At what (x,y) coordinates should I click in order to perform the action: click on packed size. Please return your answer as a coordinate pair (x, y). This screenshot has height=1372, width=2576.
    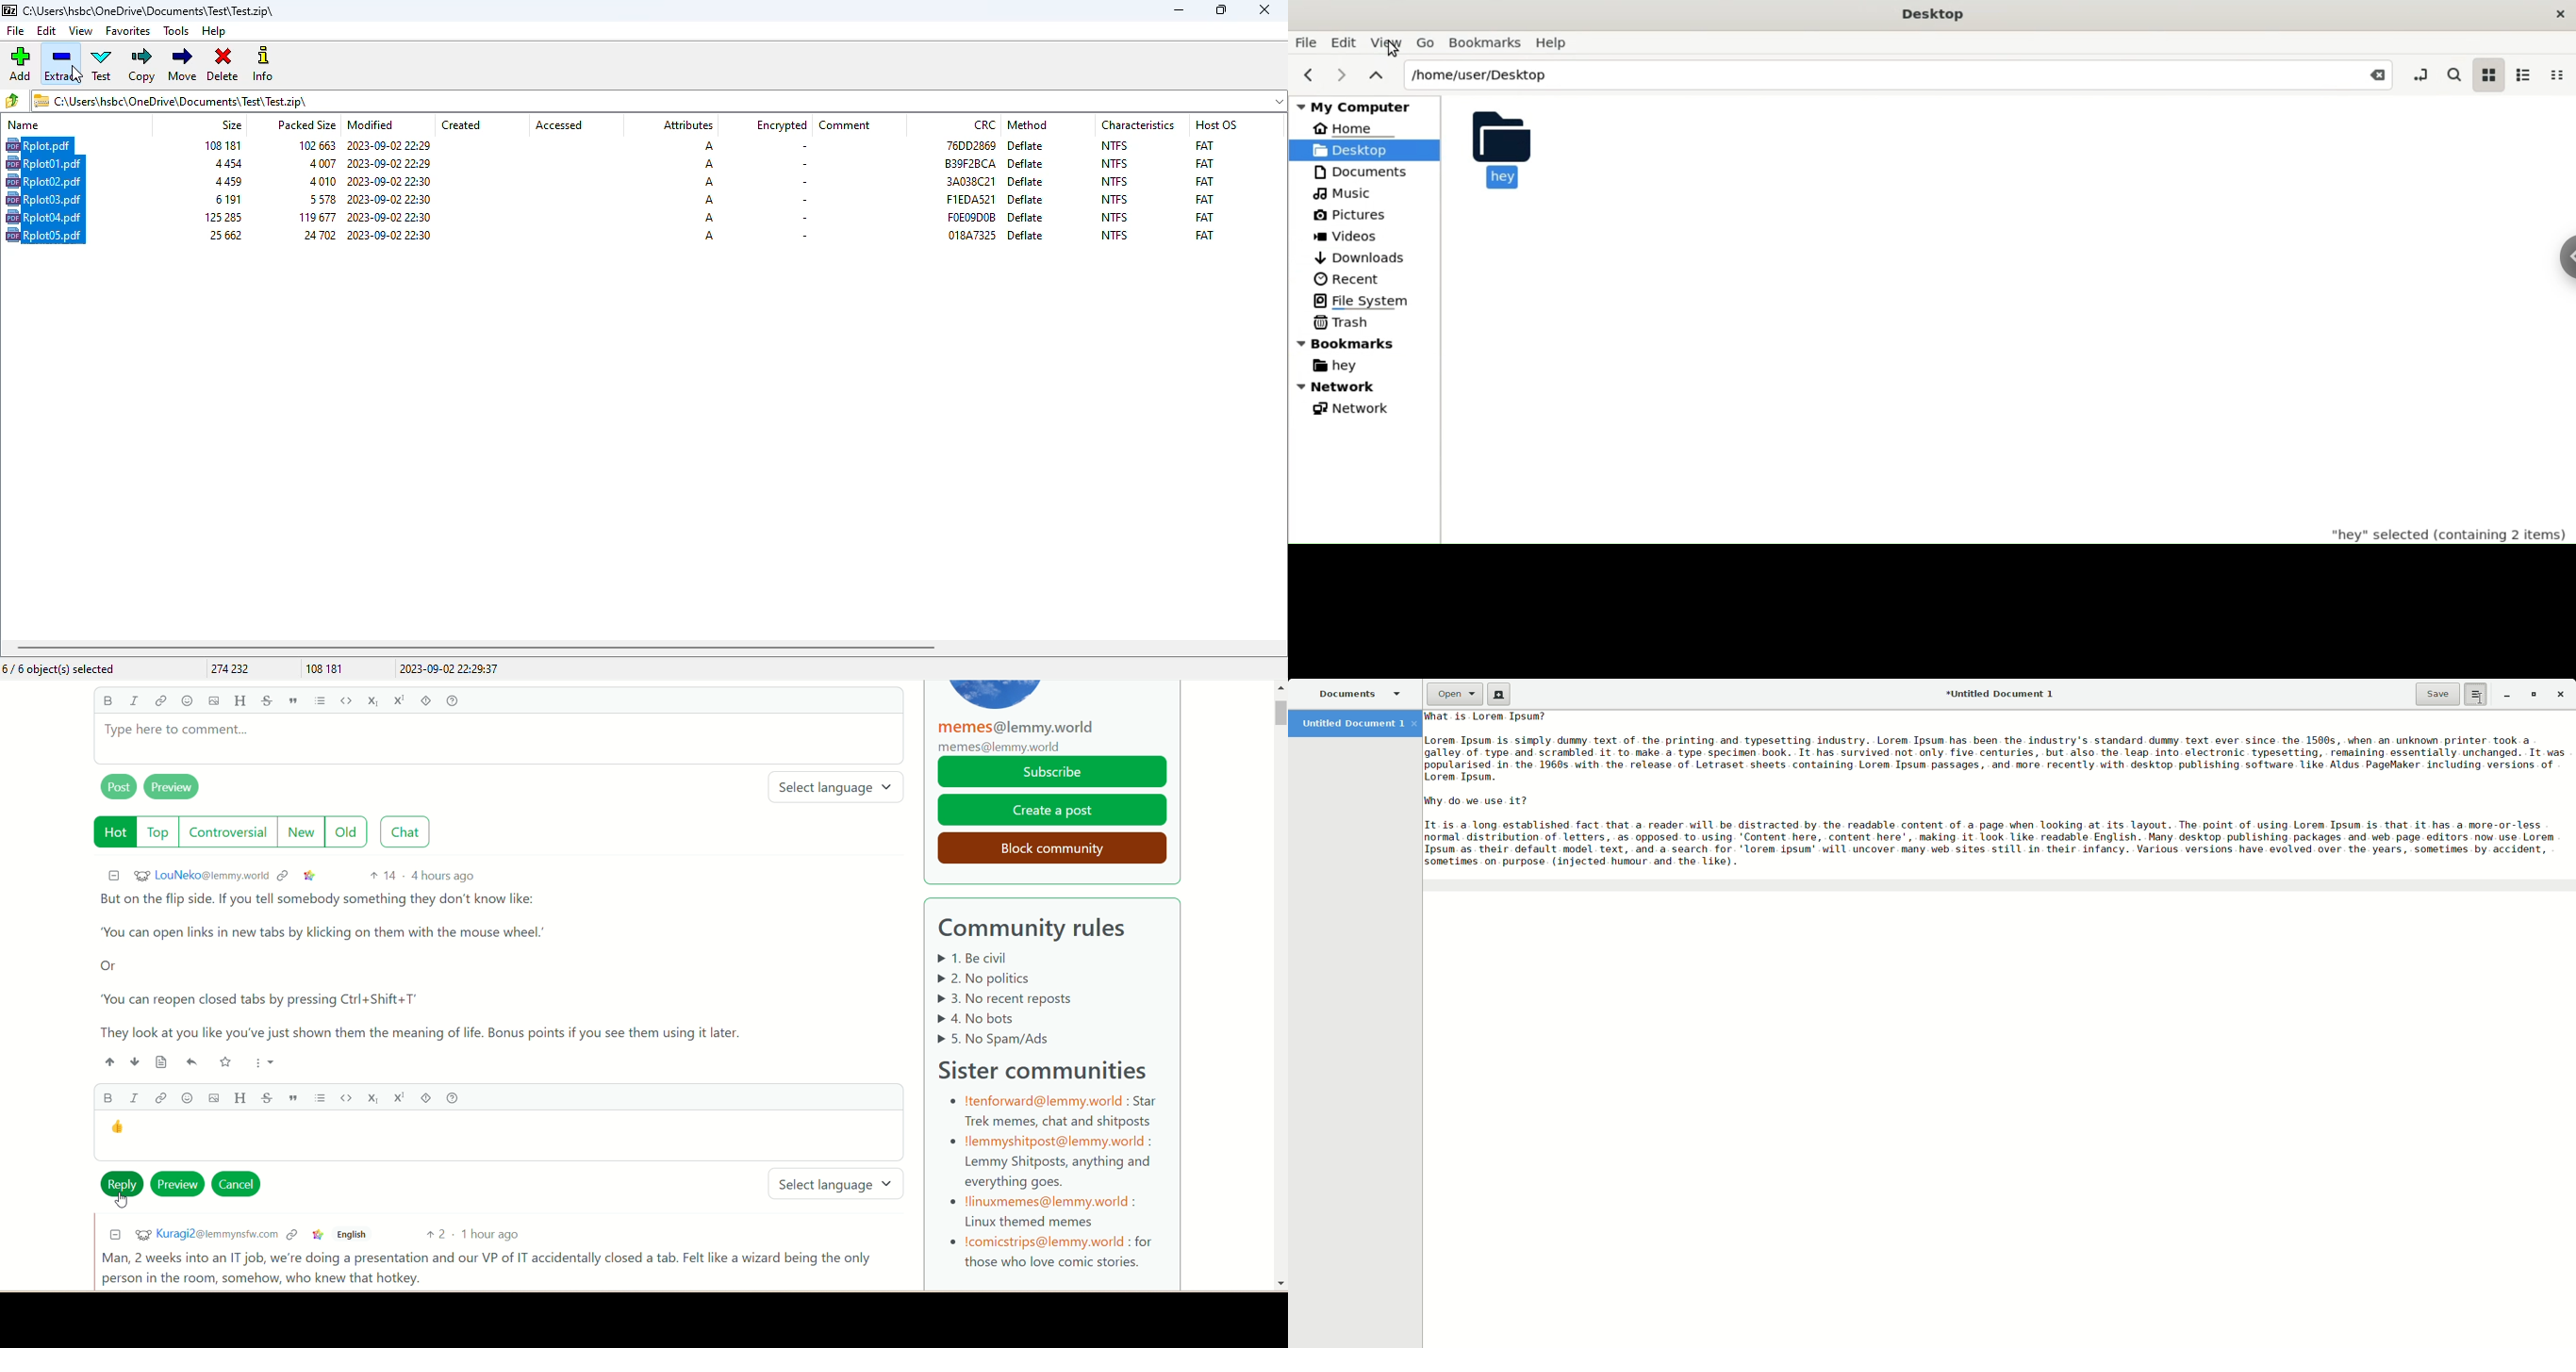
    Looking at the image, I should click on (321, 163).